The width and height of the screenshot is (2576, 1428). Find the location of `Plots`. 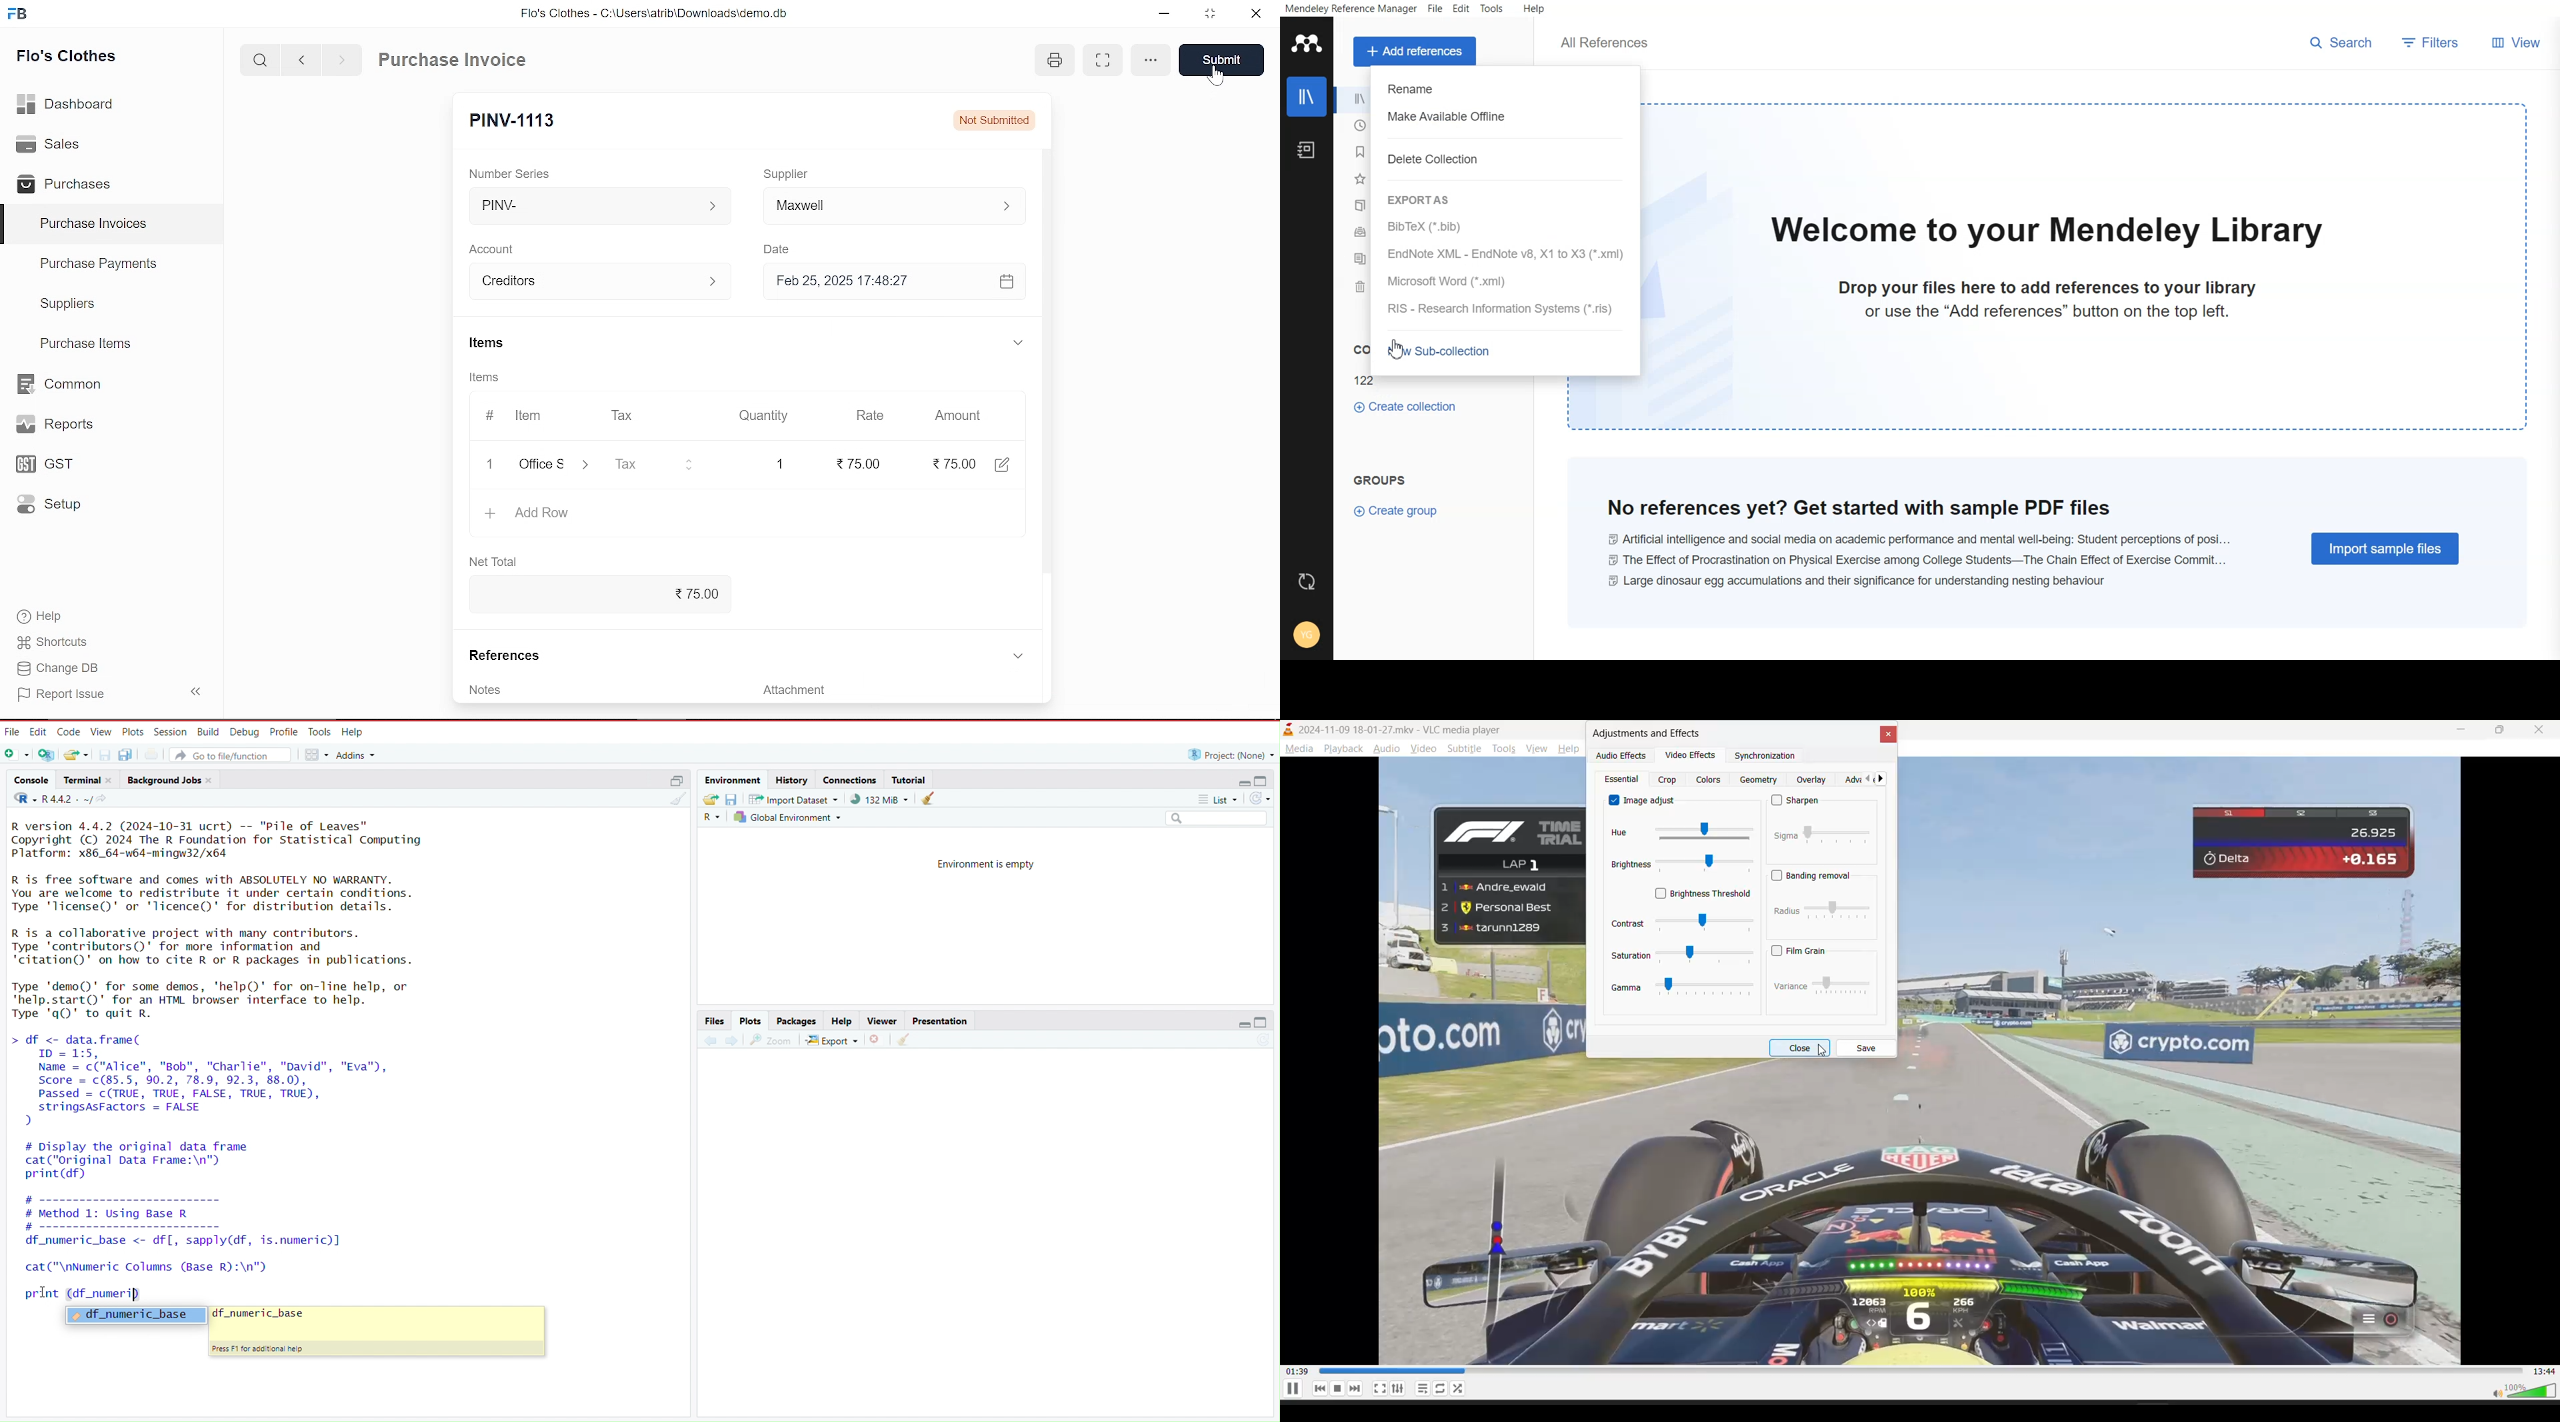

Plots is located at coordinates (749, 1022).